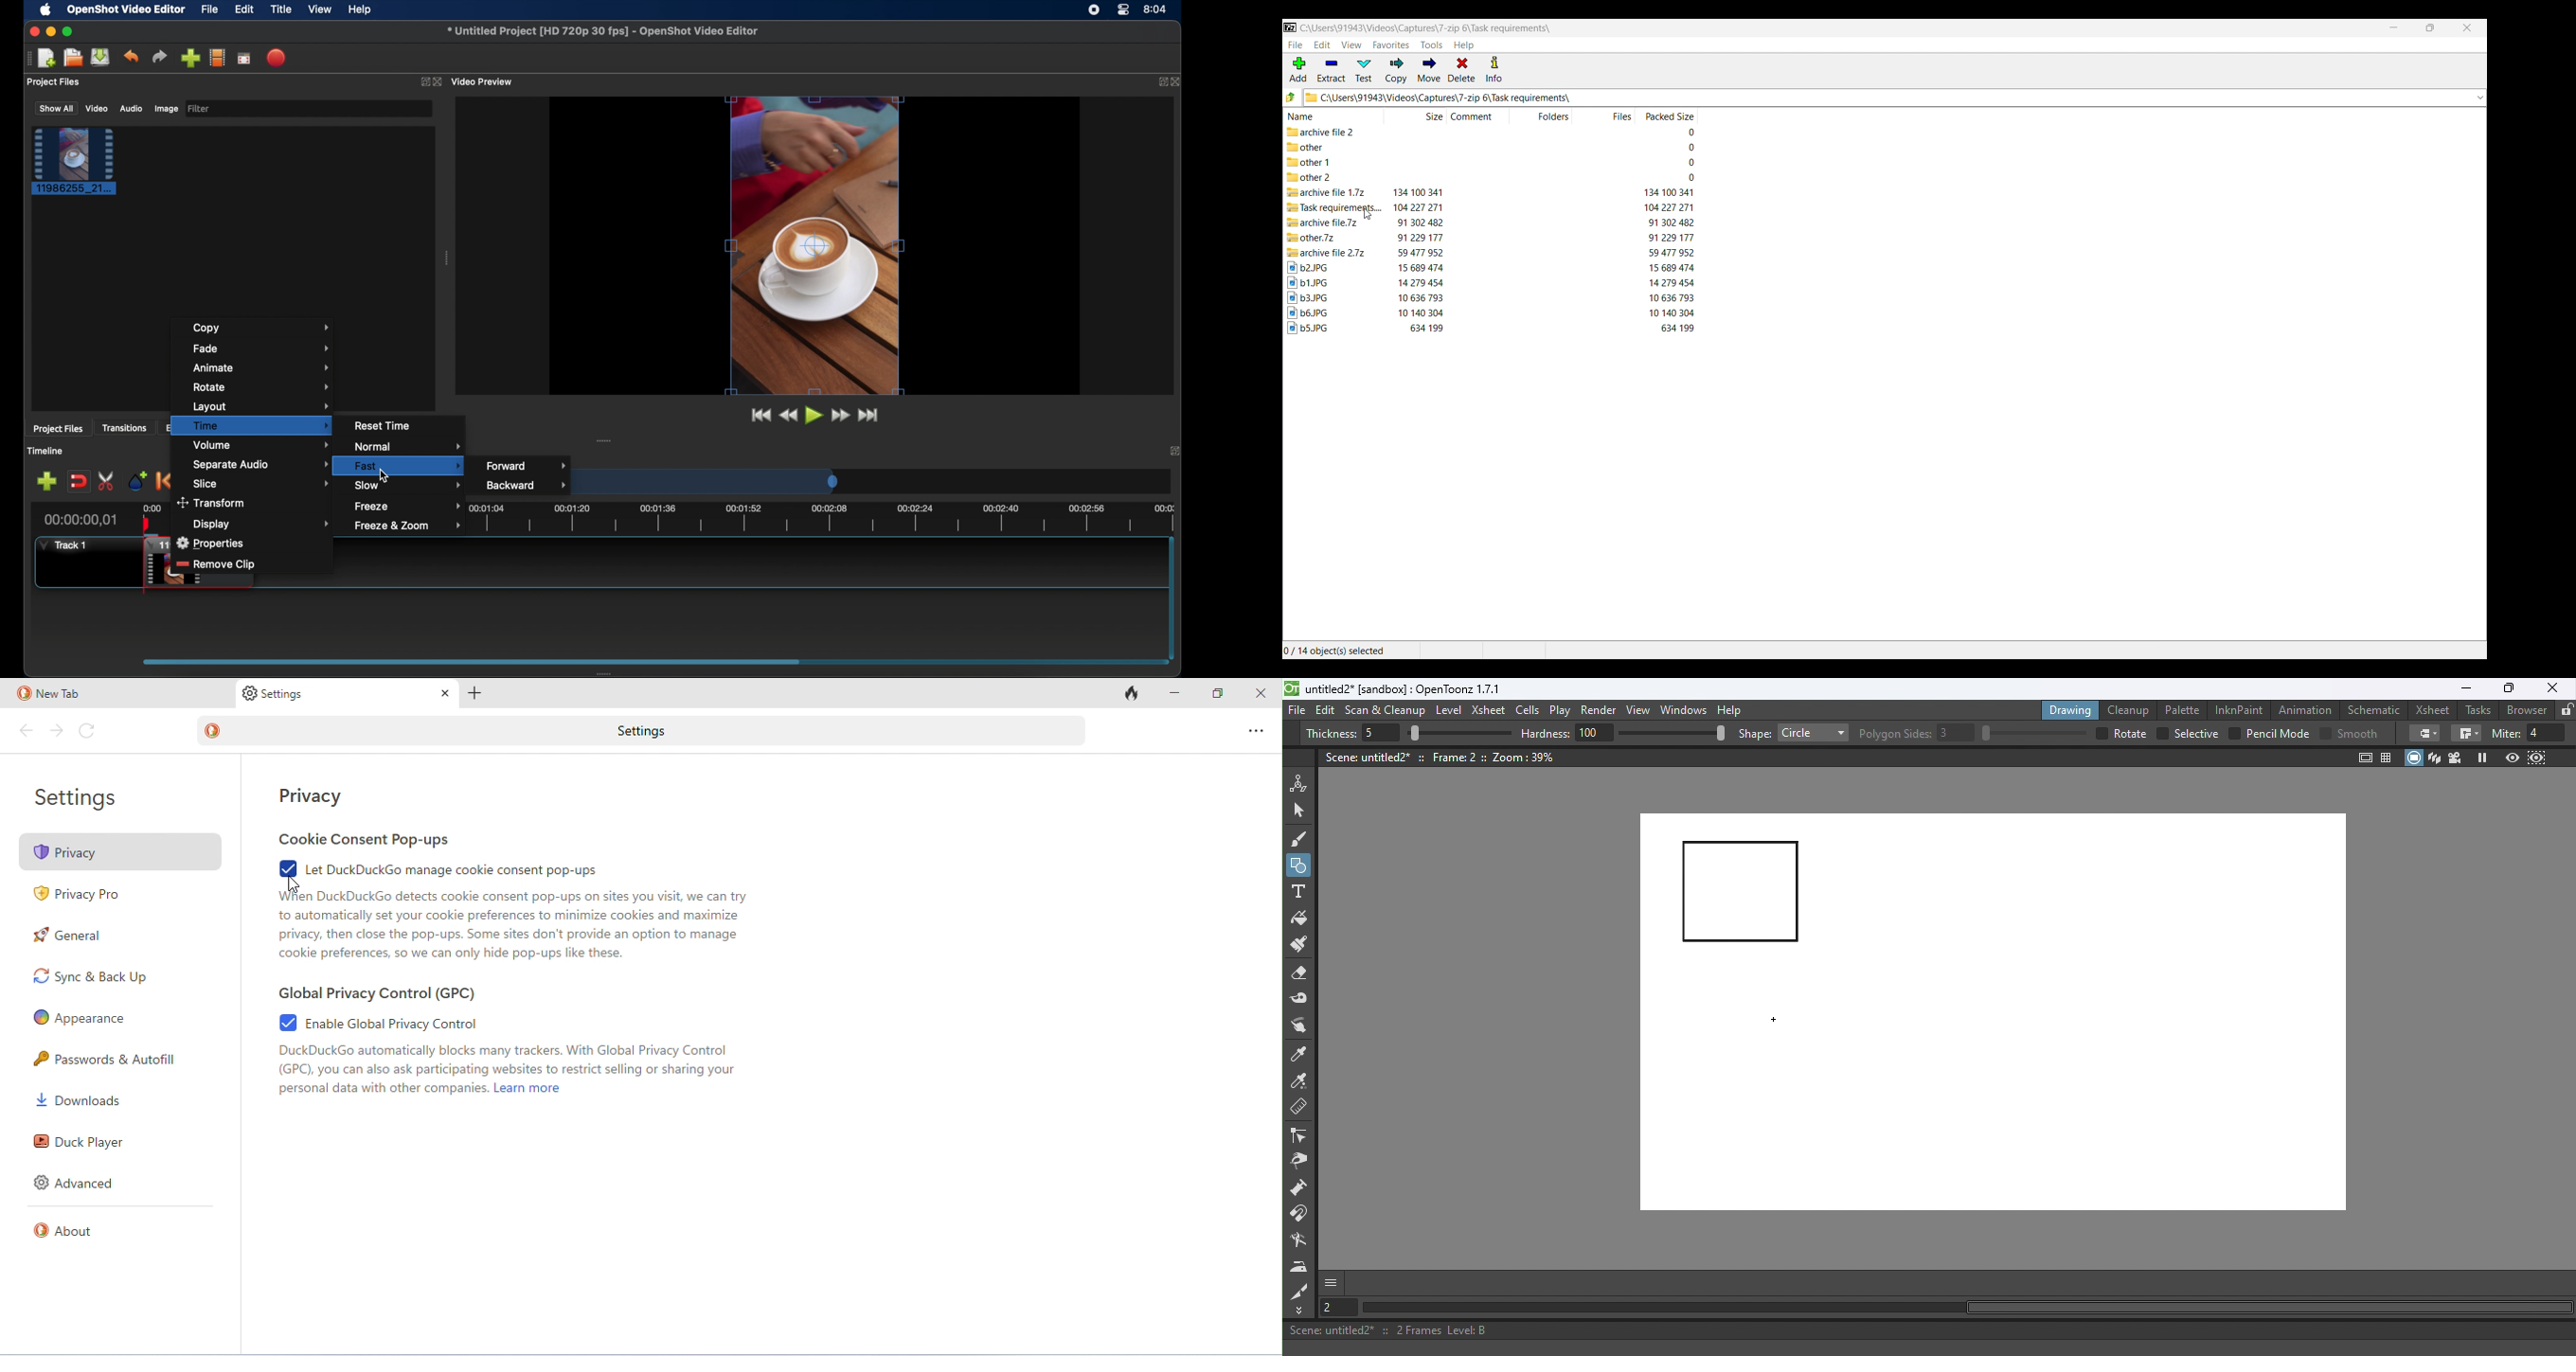 The height and width of the screenshot is (1372, 2576). I want to click on layoutmenu, so click(261, 406).